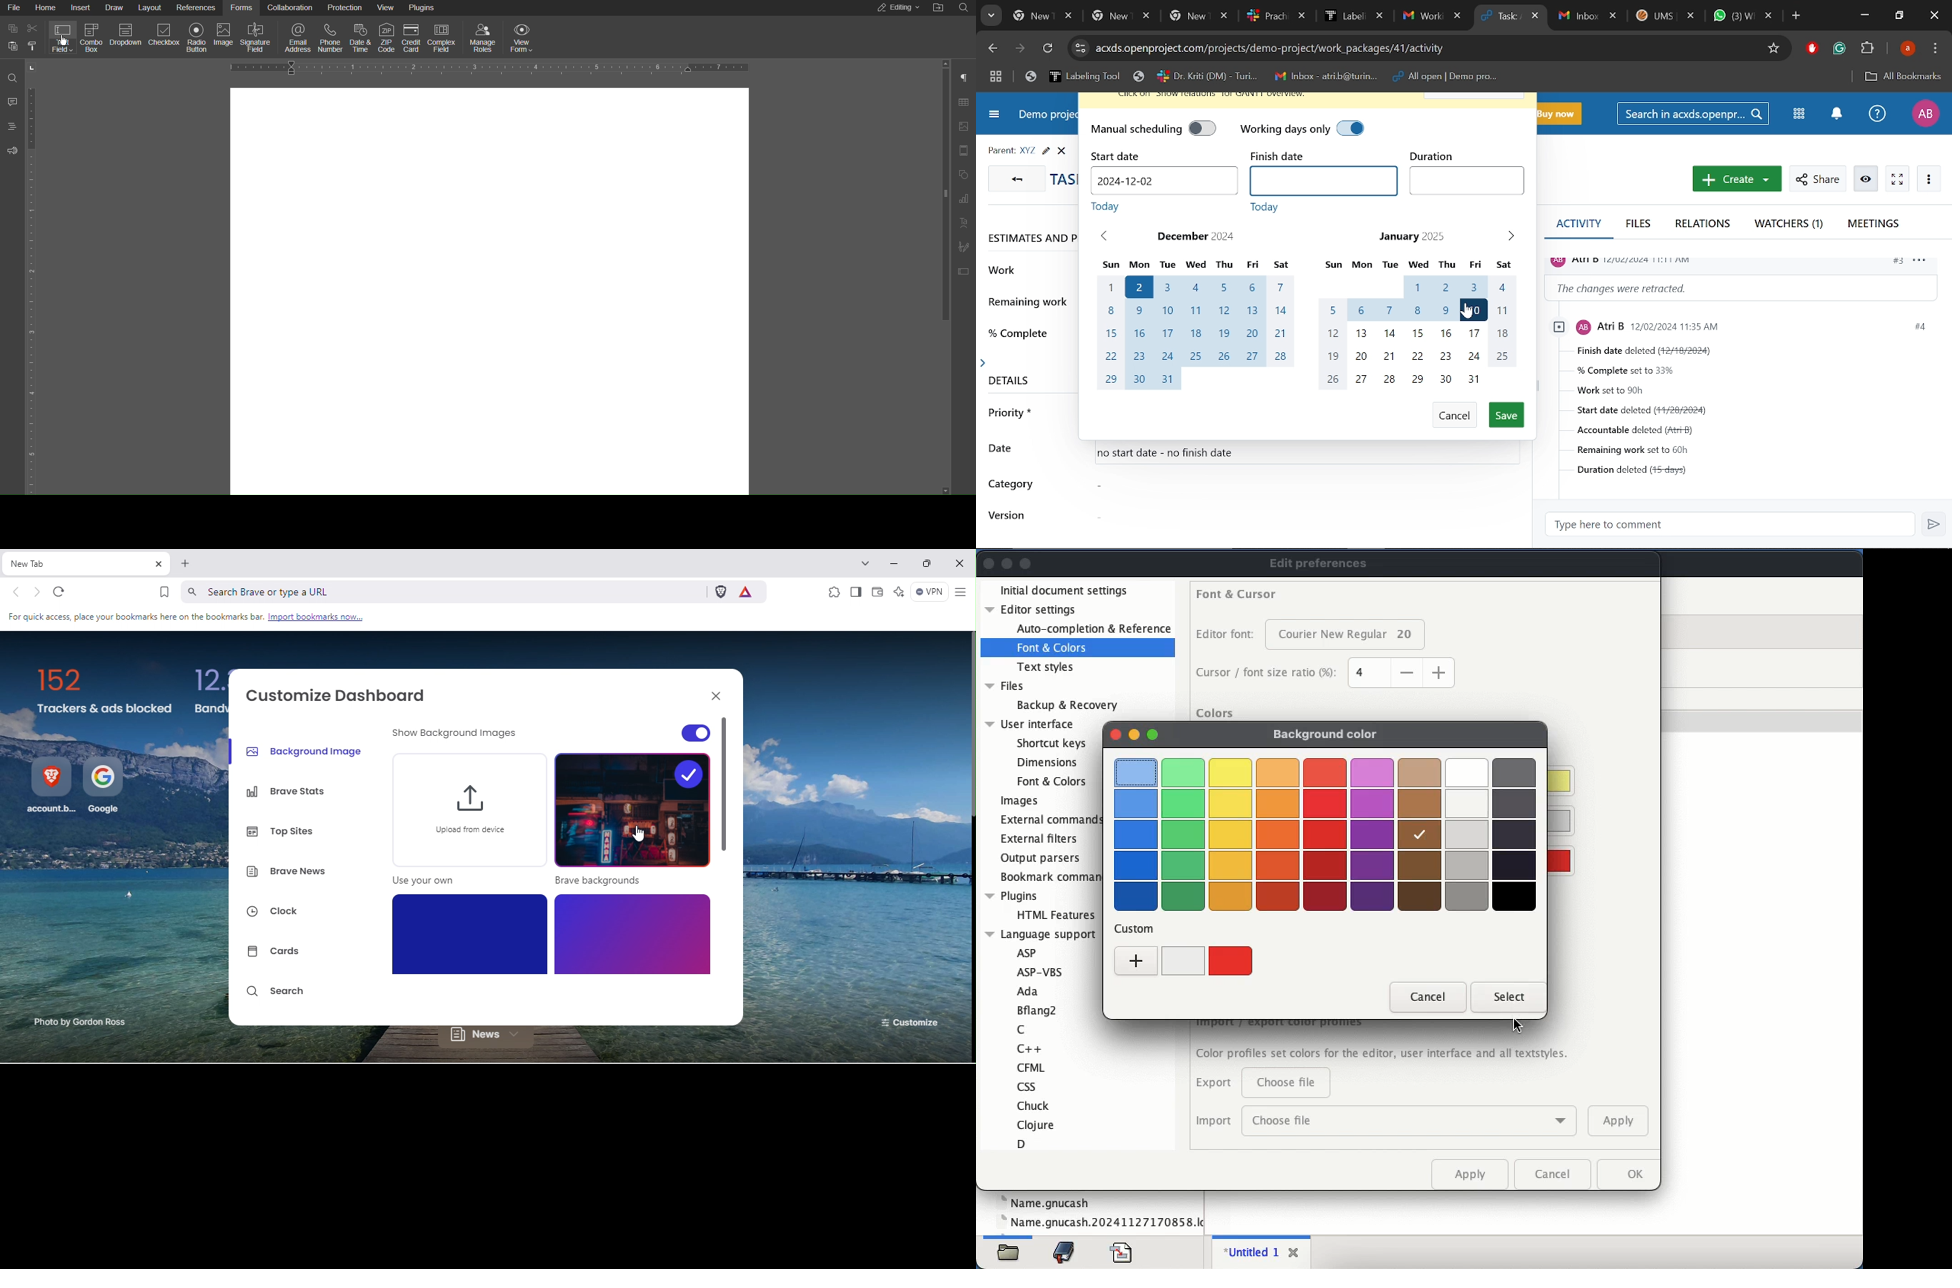 The height and width of the screenshot is (1288, 1960). What do you see at coordinates (1205, 127) in the screenshot?
I see `manual scheduling off` at bounding box center [1205, 127].